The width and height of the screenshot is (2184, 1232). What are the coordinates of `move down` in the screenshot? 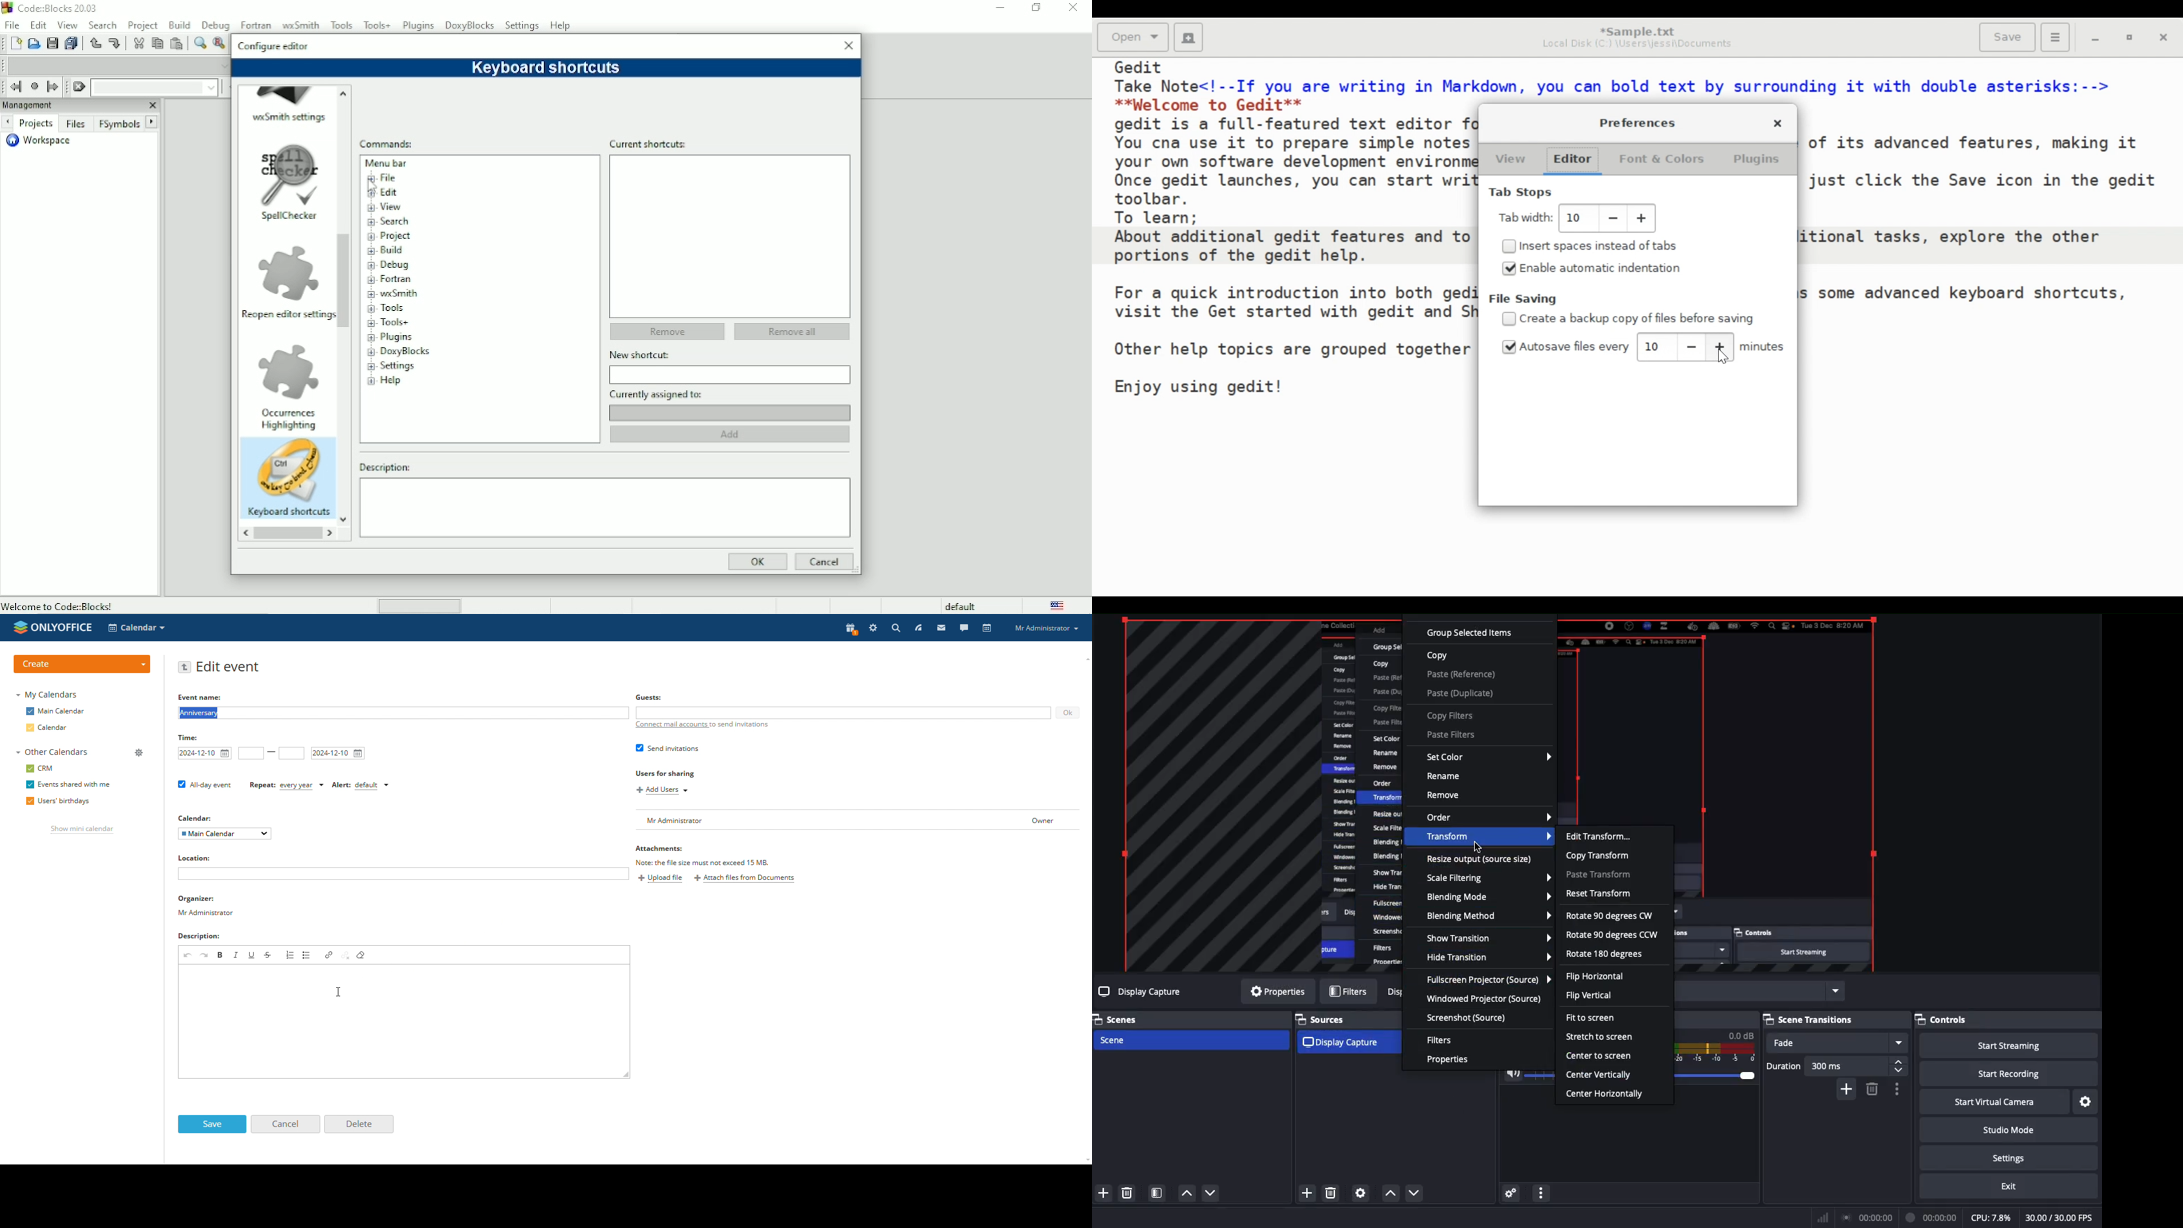 It's located at (1417, 1194).